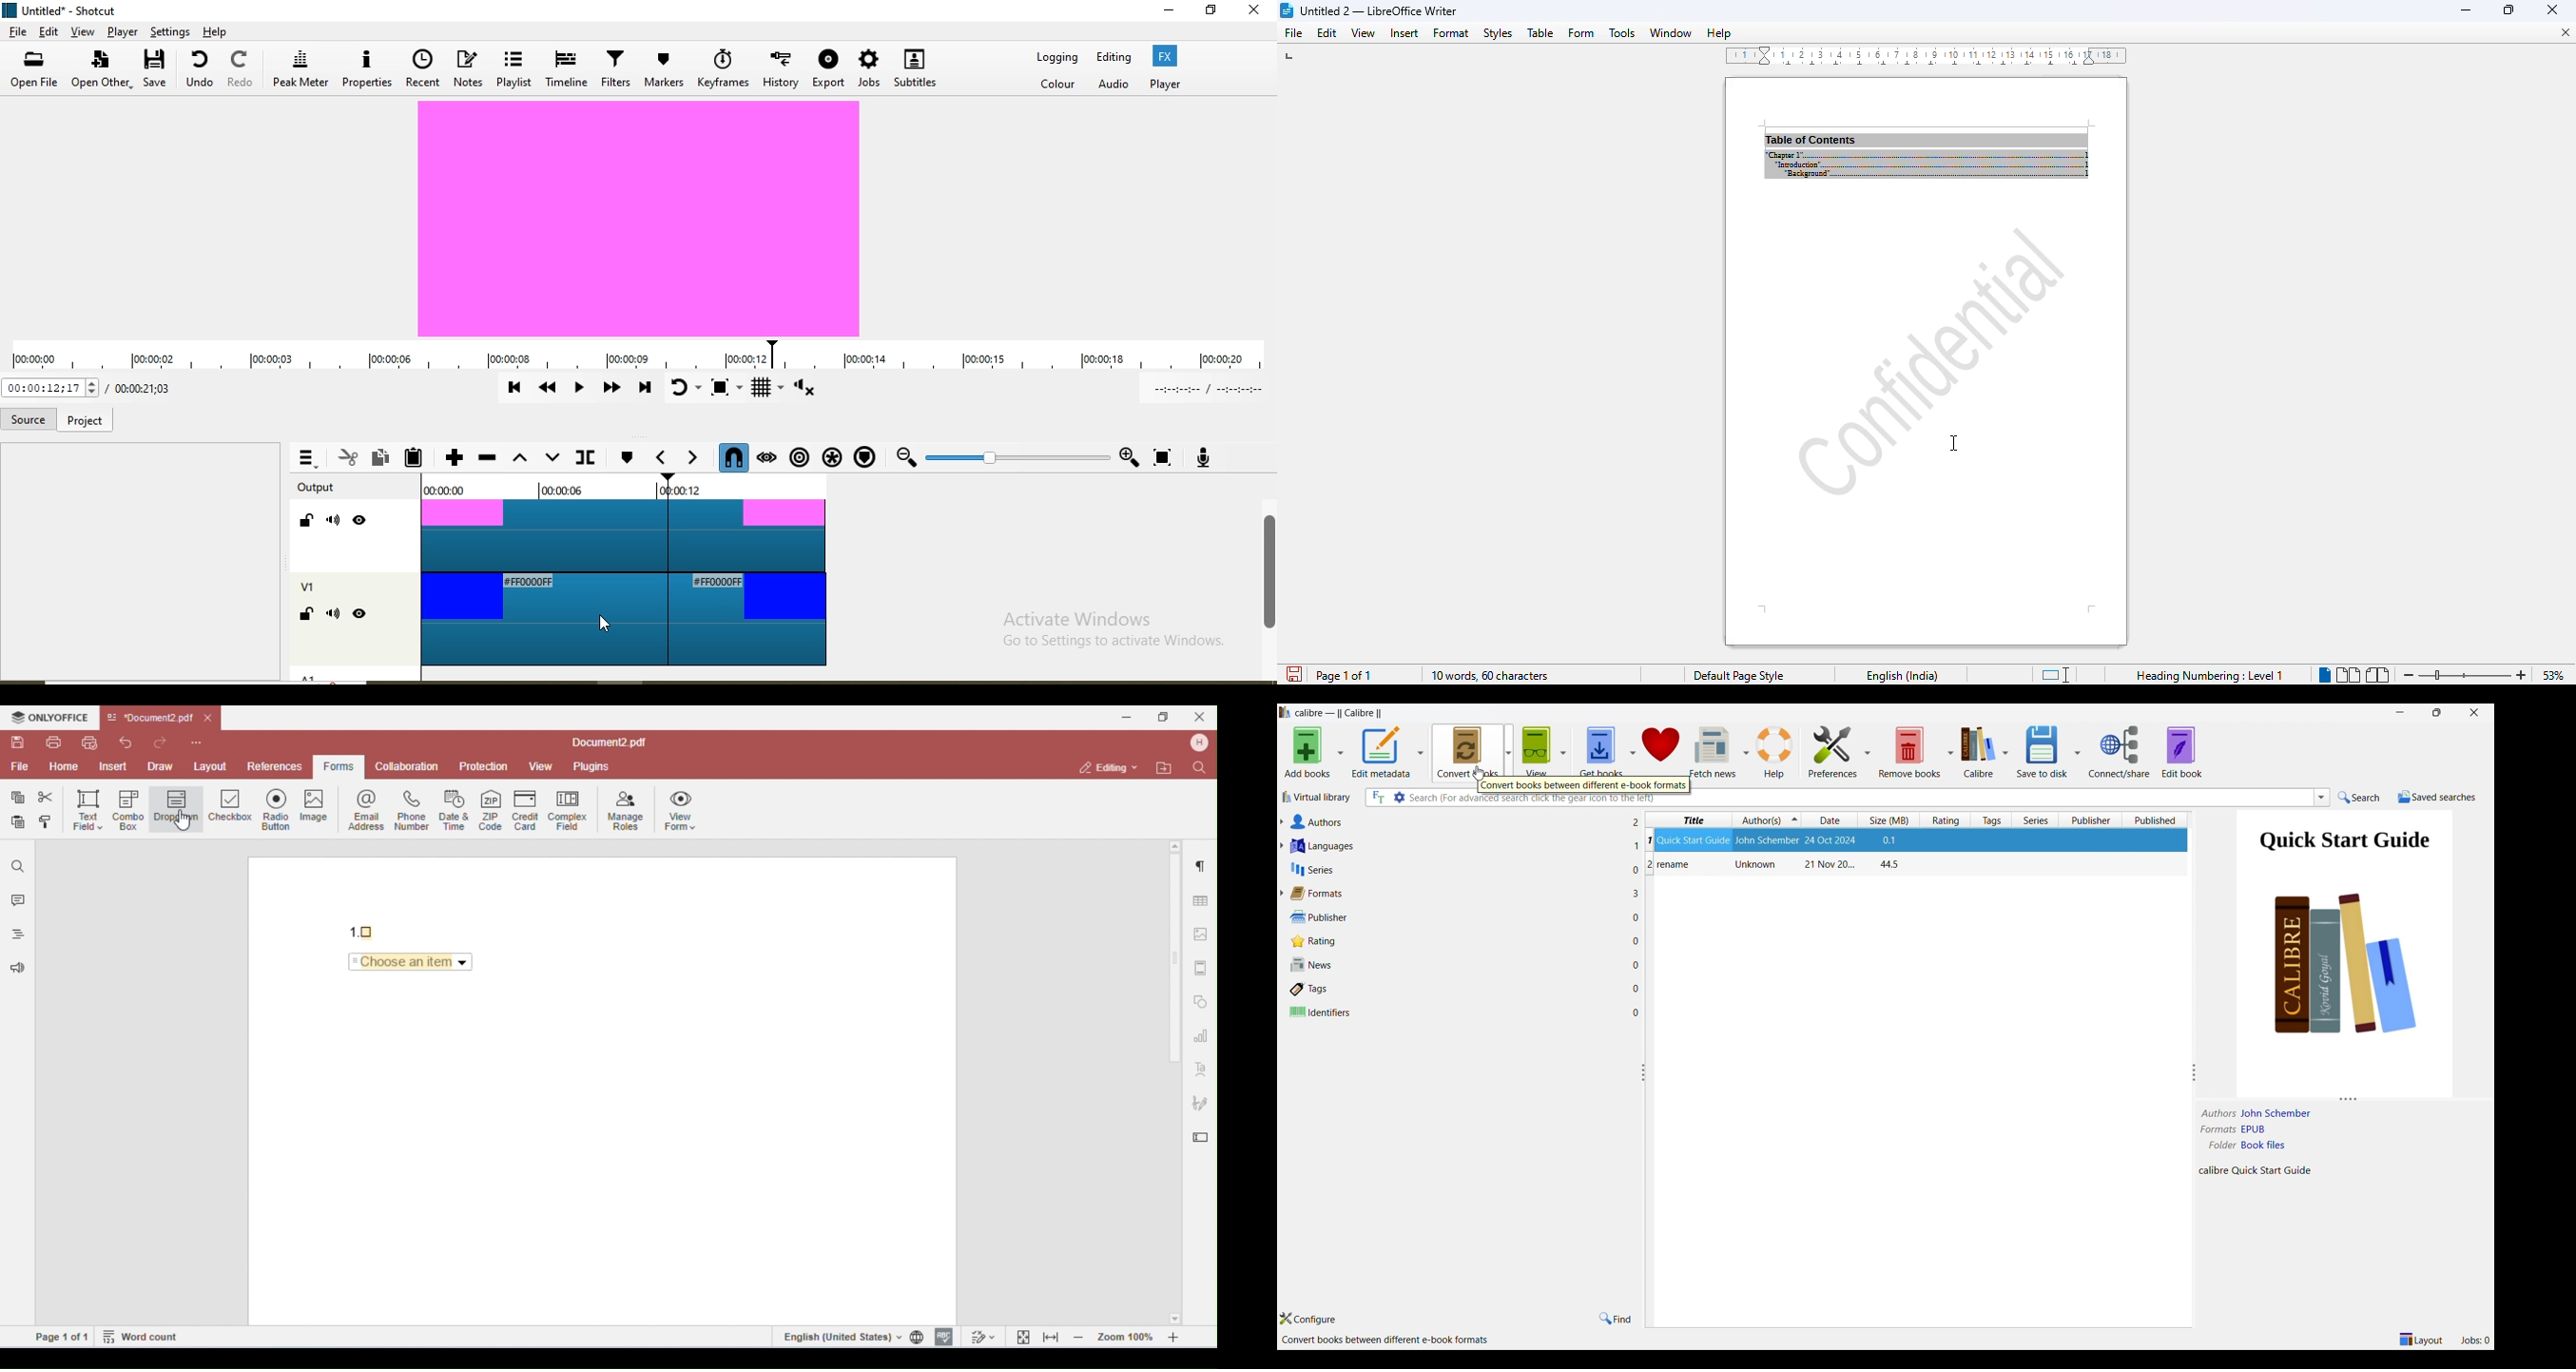 The image size is (2576, 1372). I want to click on Files in each, so click(1637, 916).